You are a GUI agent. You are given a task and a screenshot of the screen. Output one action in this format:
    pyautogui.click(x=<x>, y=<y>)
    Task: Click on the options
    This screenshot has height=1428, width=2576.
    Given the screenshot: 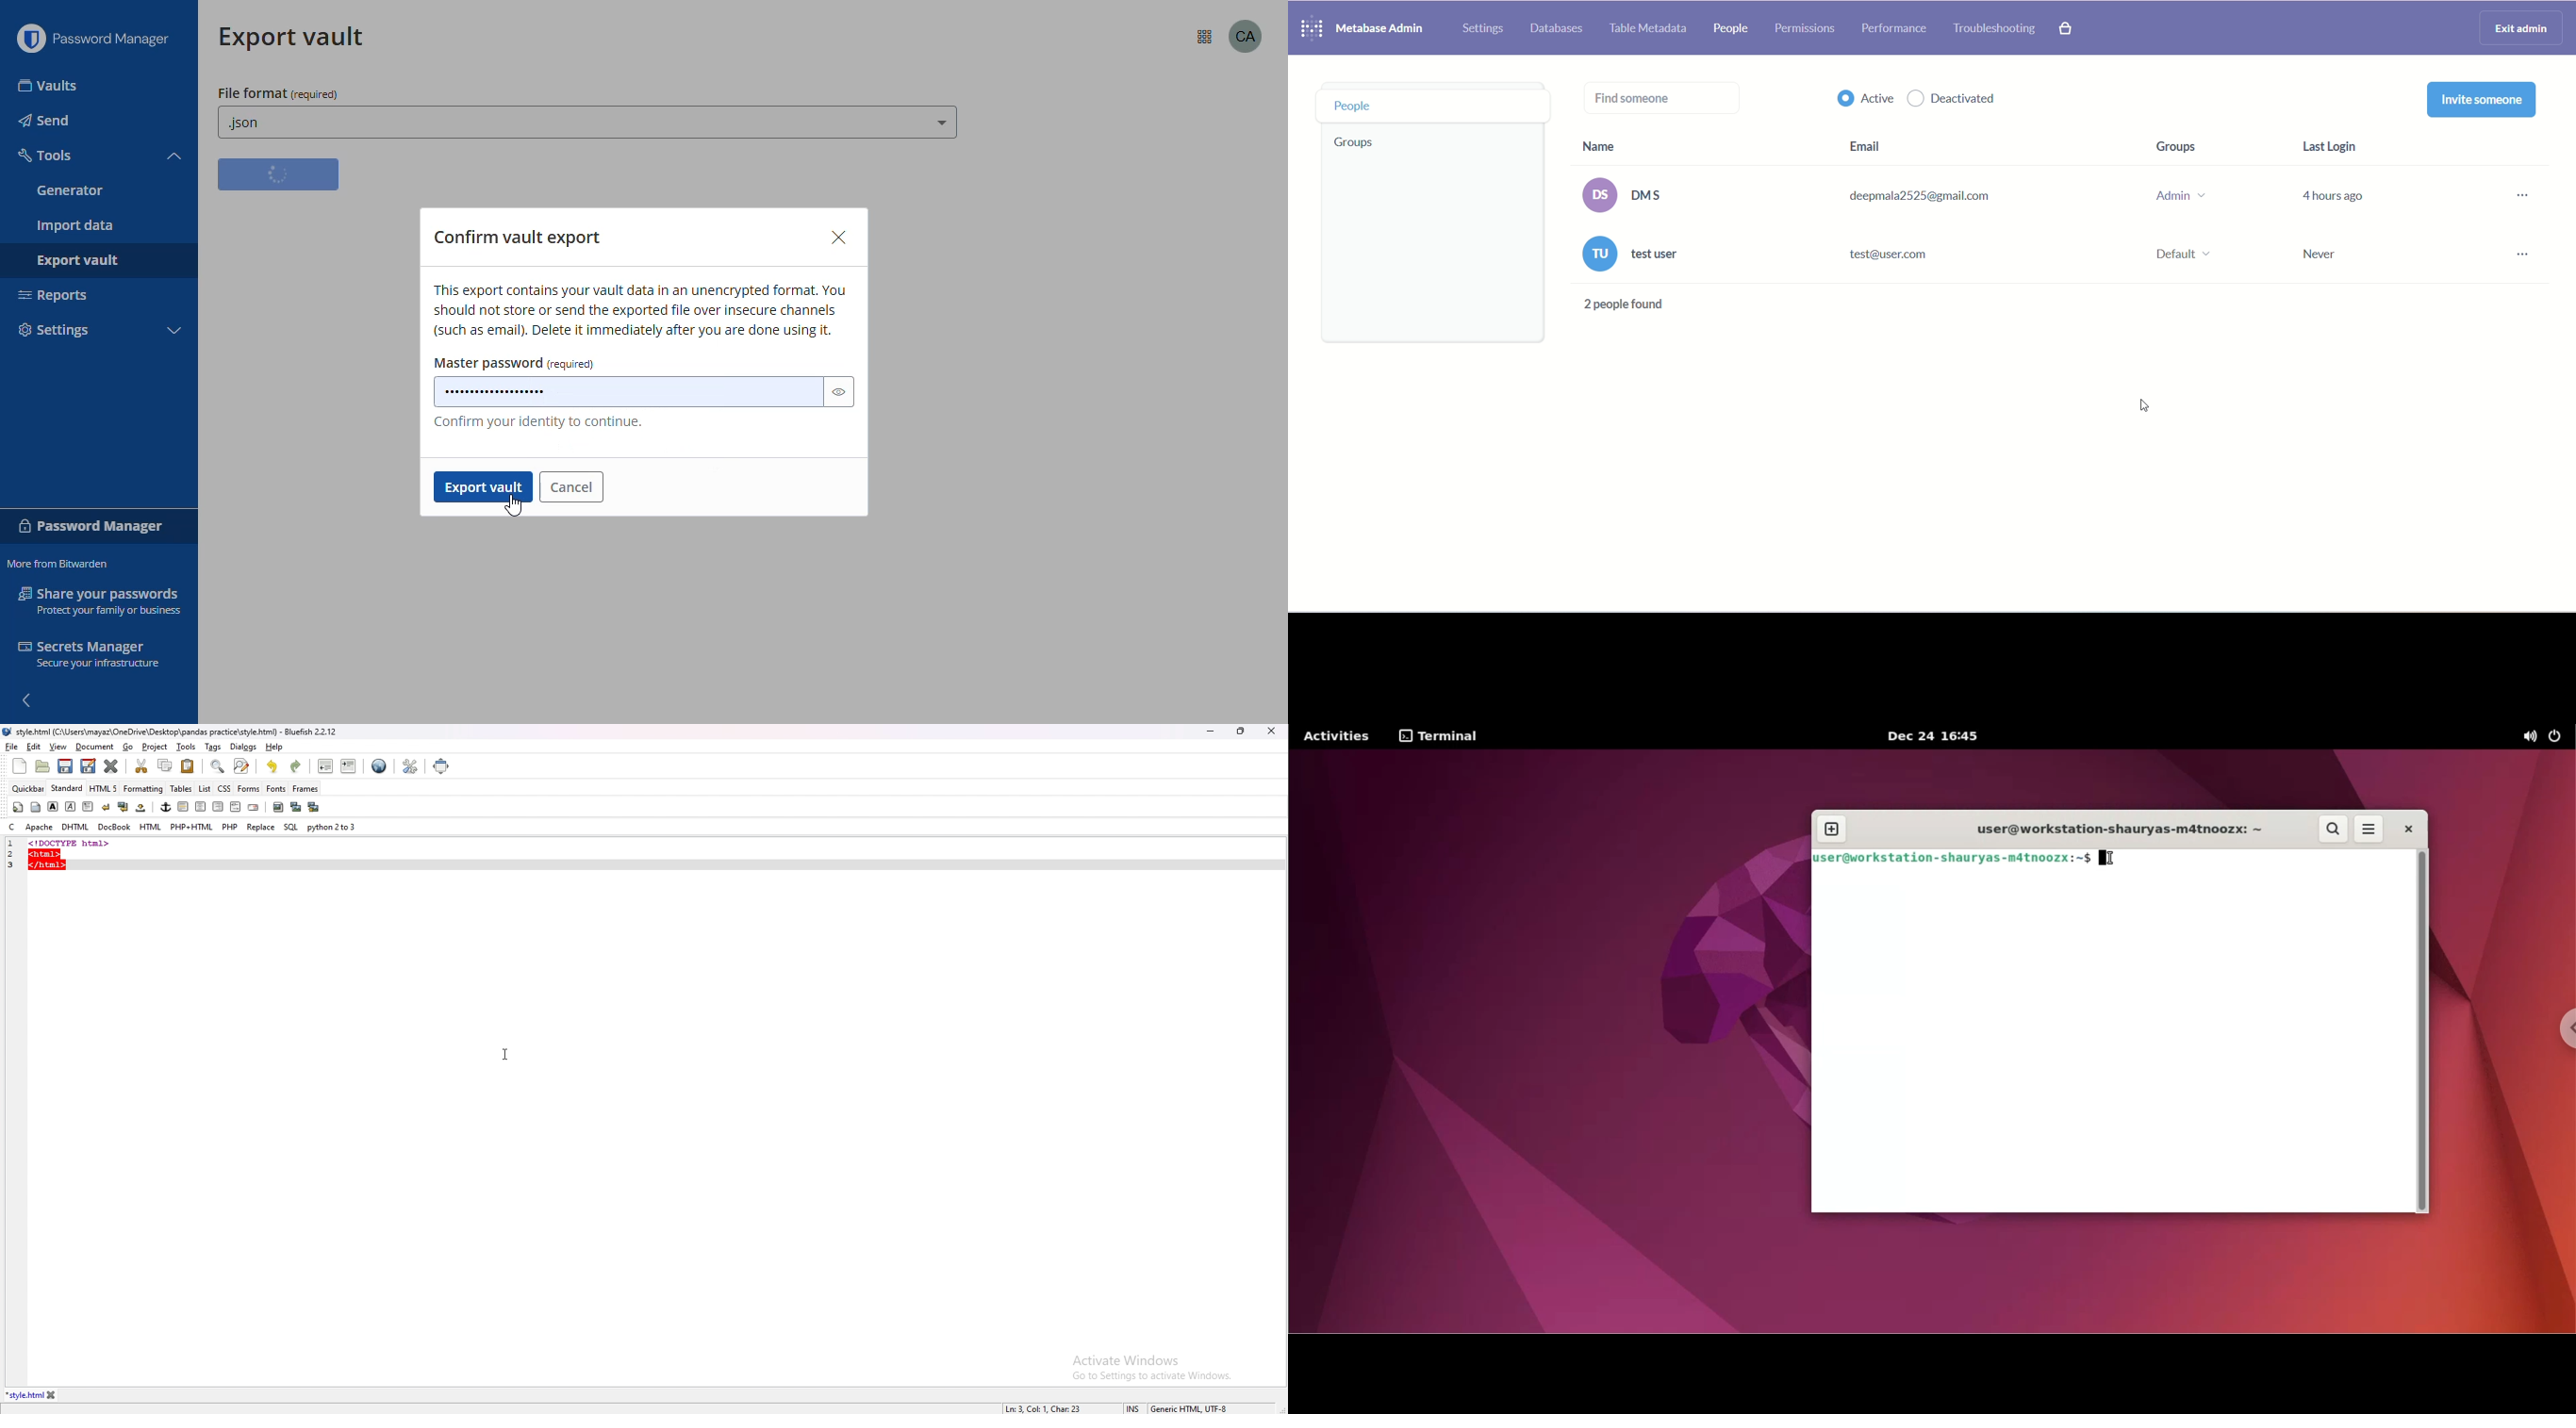 What is the action you would take?
    pyautogui.click(x=1202, y=39)
    